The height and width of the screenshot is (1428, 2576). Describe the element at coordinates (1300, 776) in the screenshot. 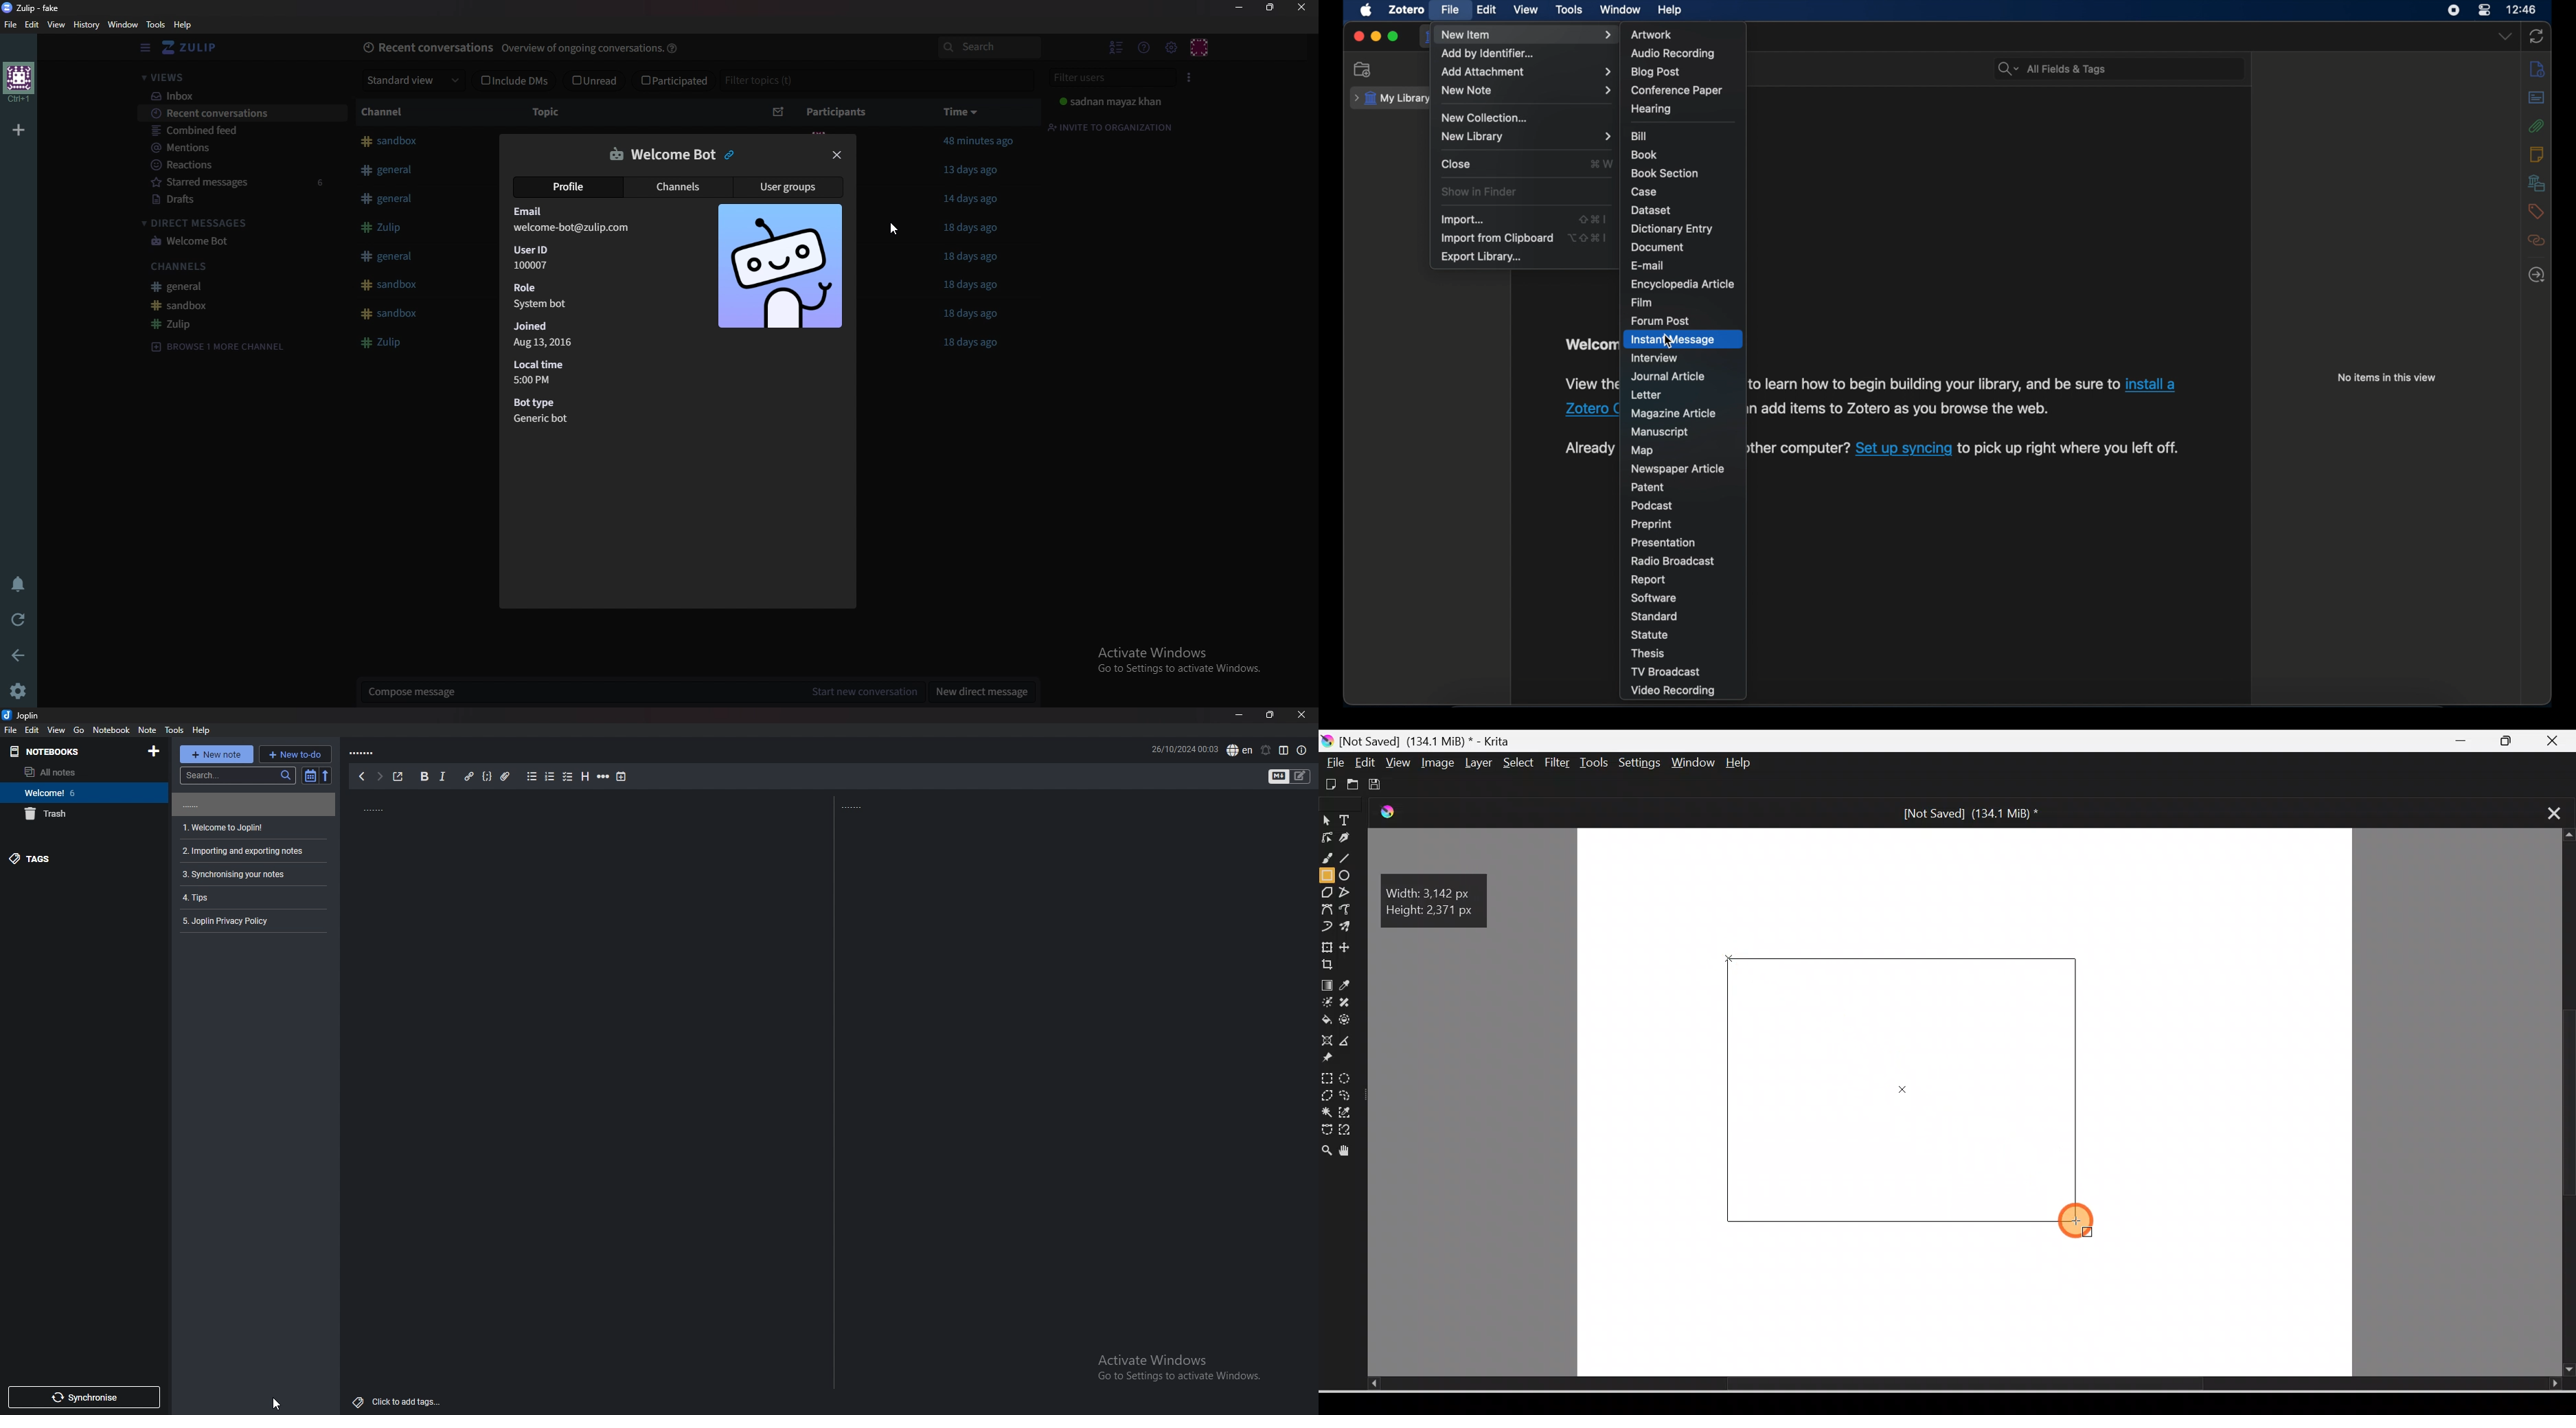

I see `toggle editors` at that location.